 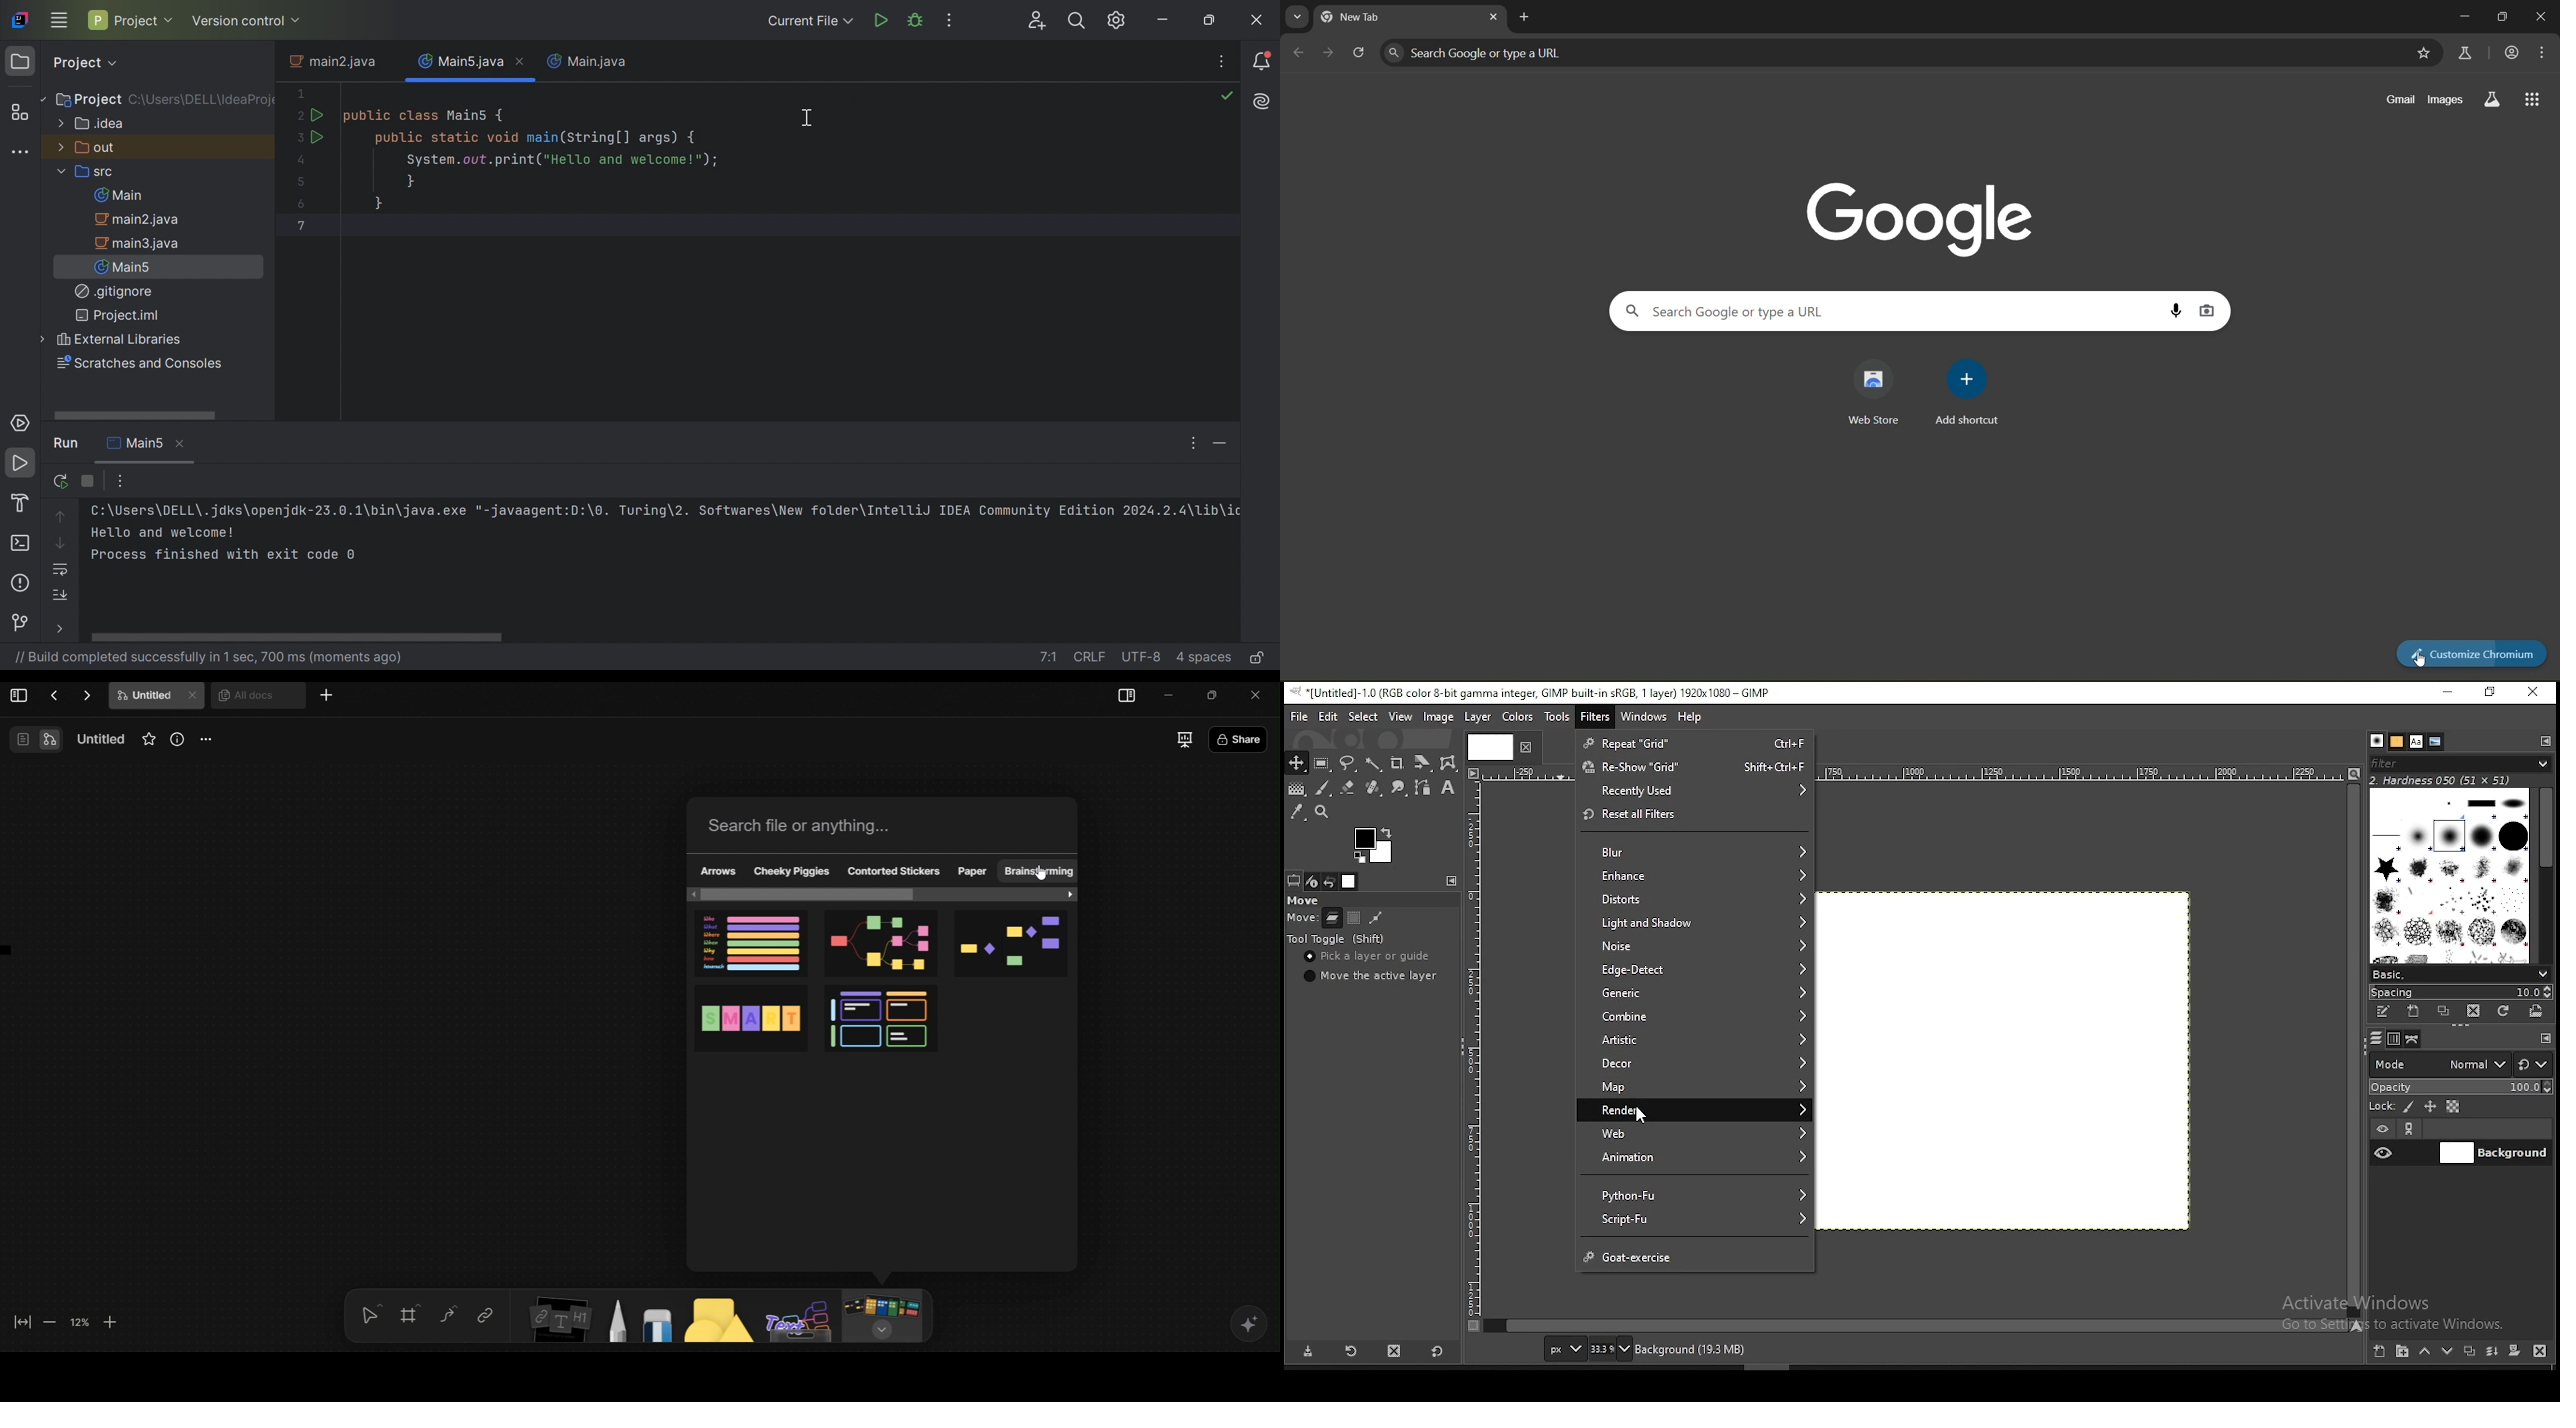 What do you see at coordinates (1695, 743) in the screenshot?
I see `repeat ` at bounding box center [1695, 743].